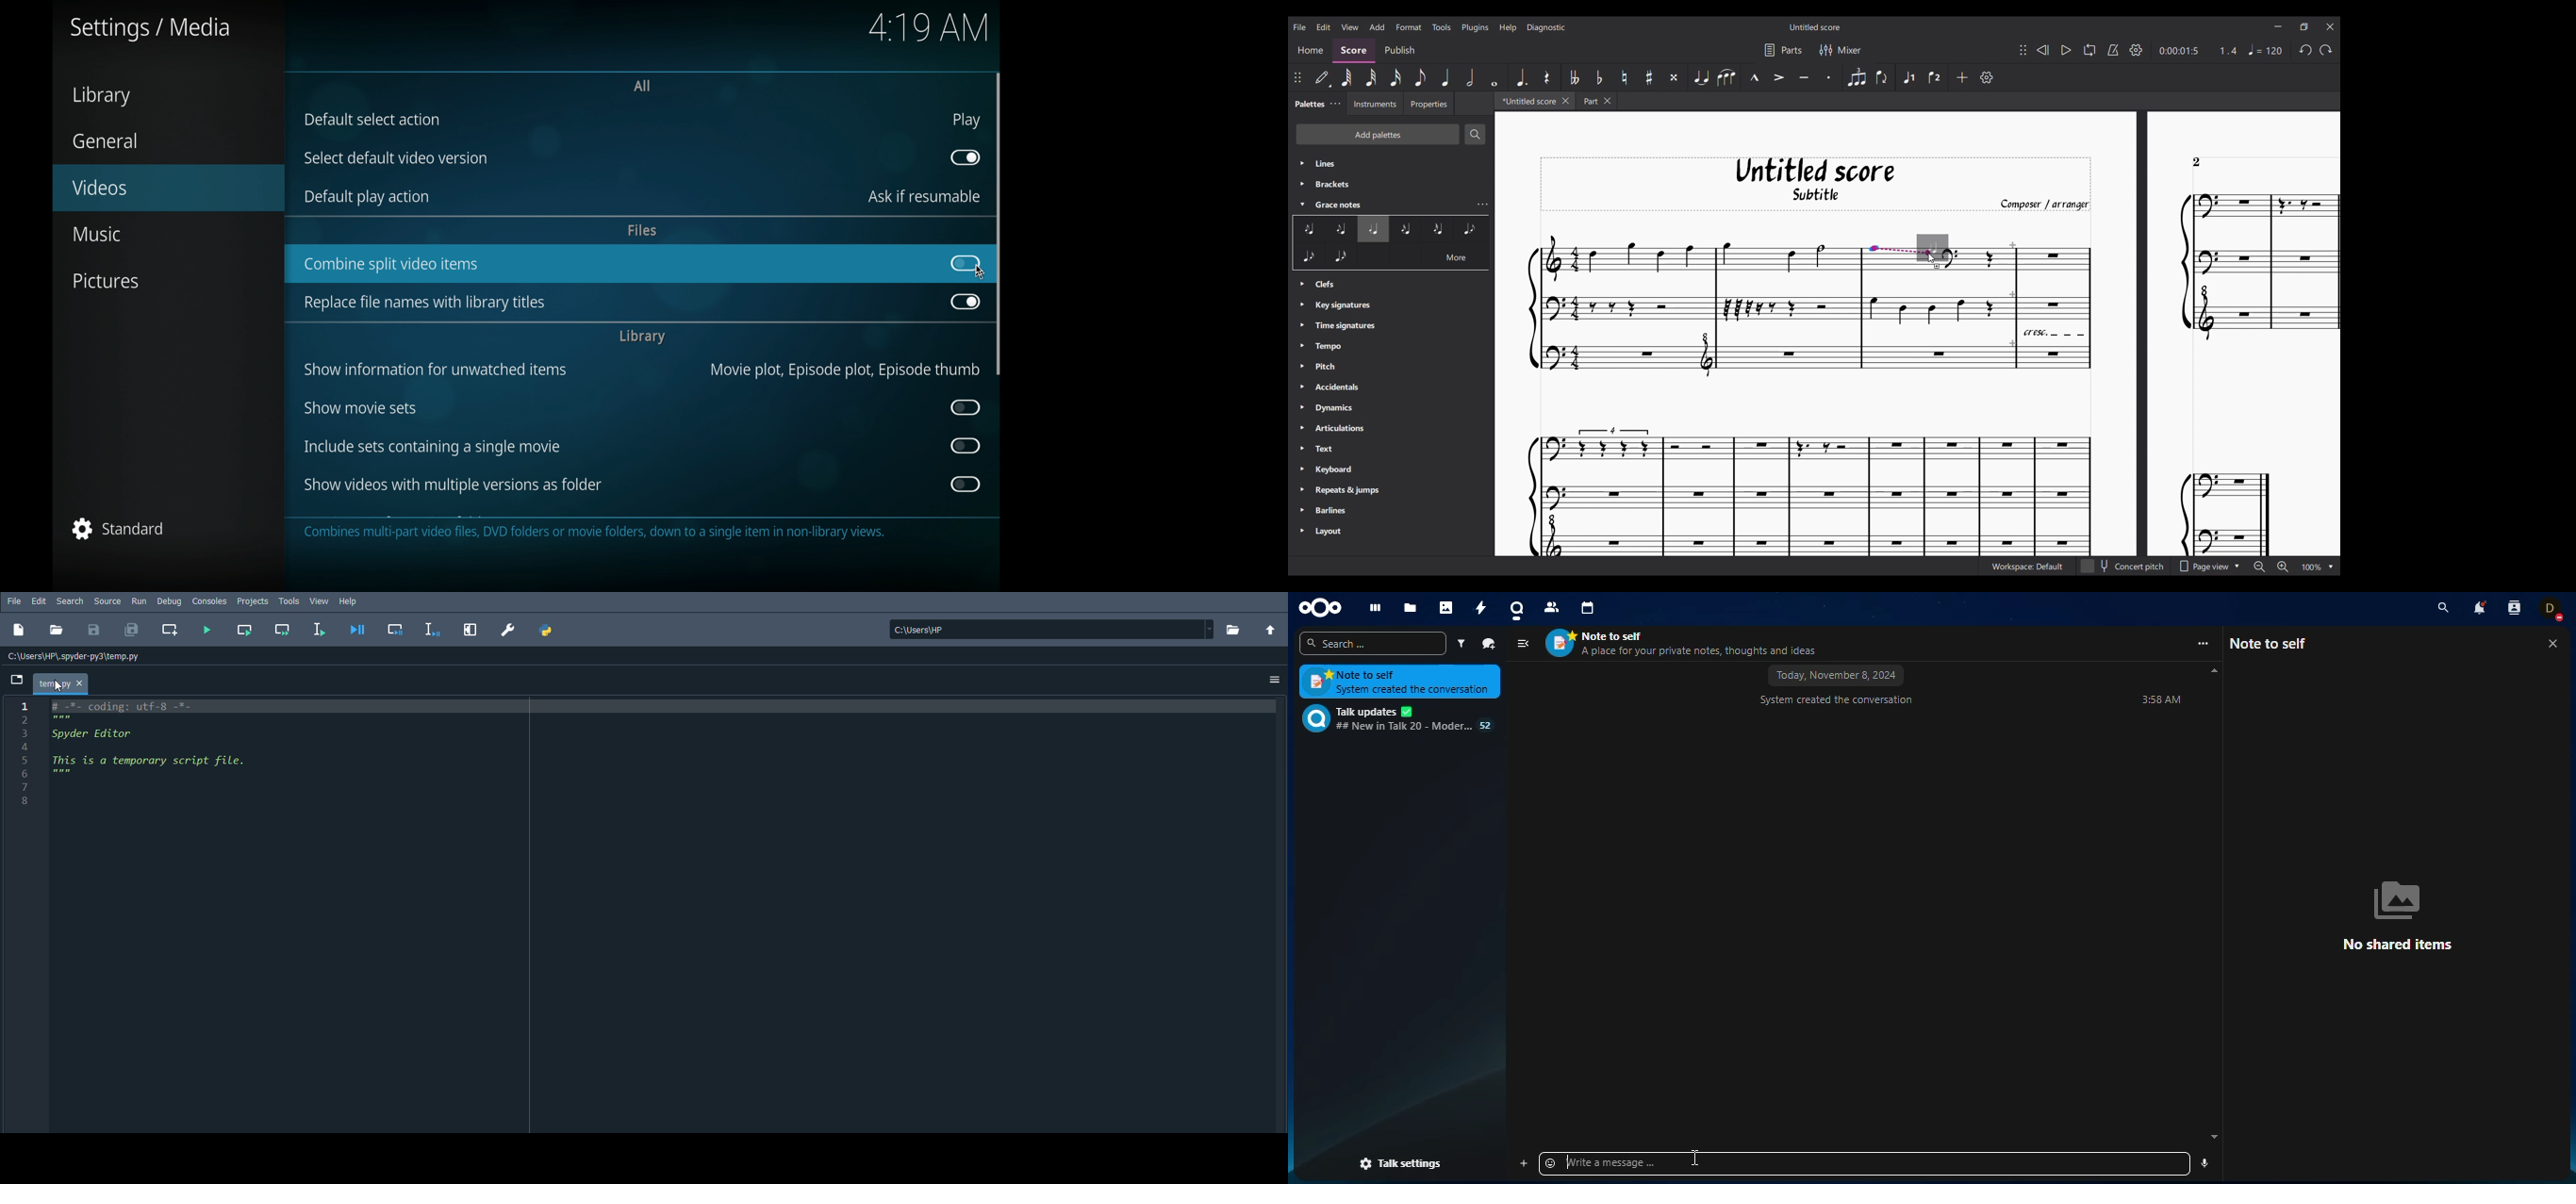 The image size is (2576, 1204). What do you see at coordinates (318, 601) in the screenshot?
I see `View` at bounding box center [318, 601].